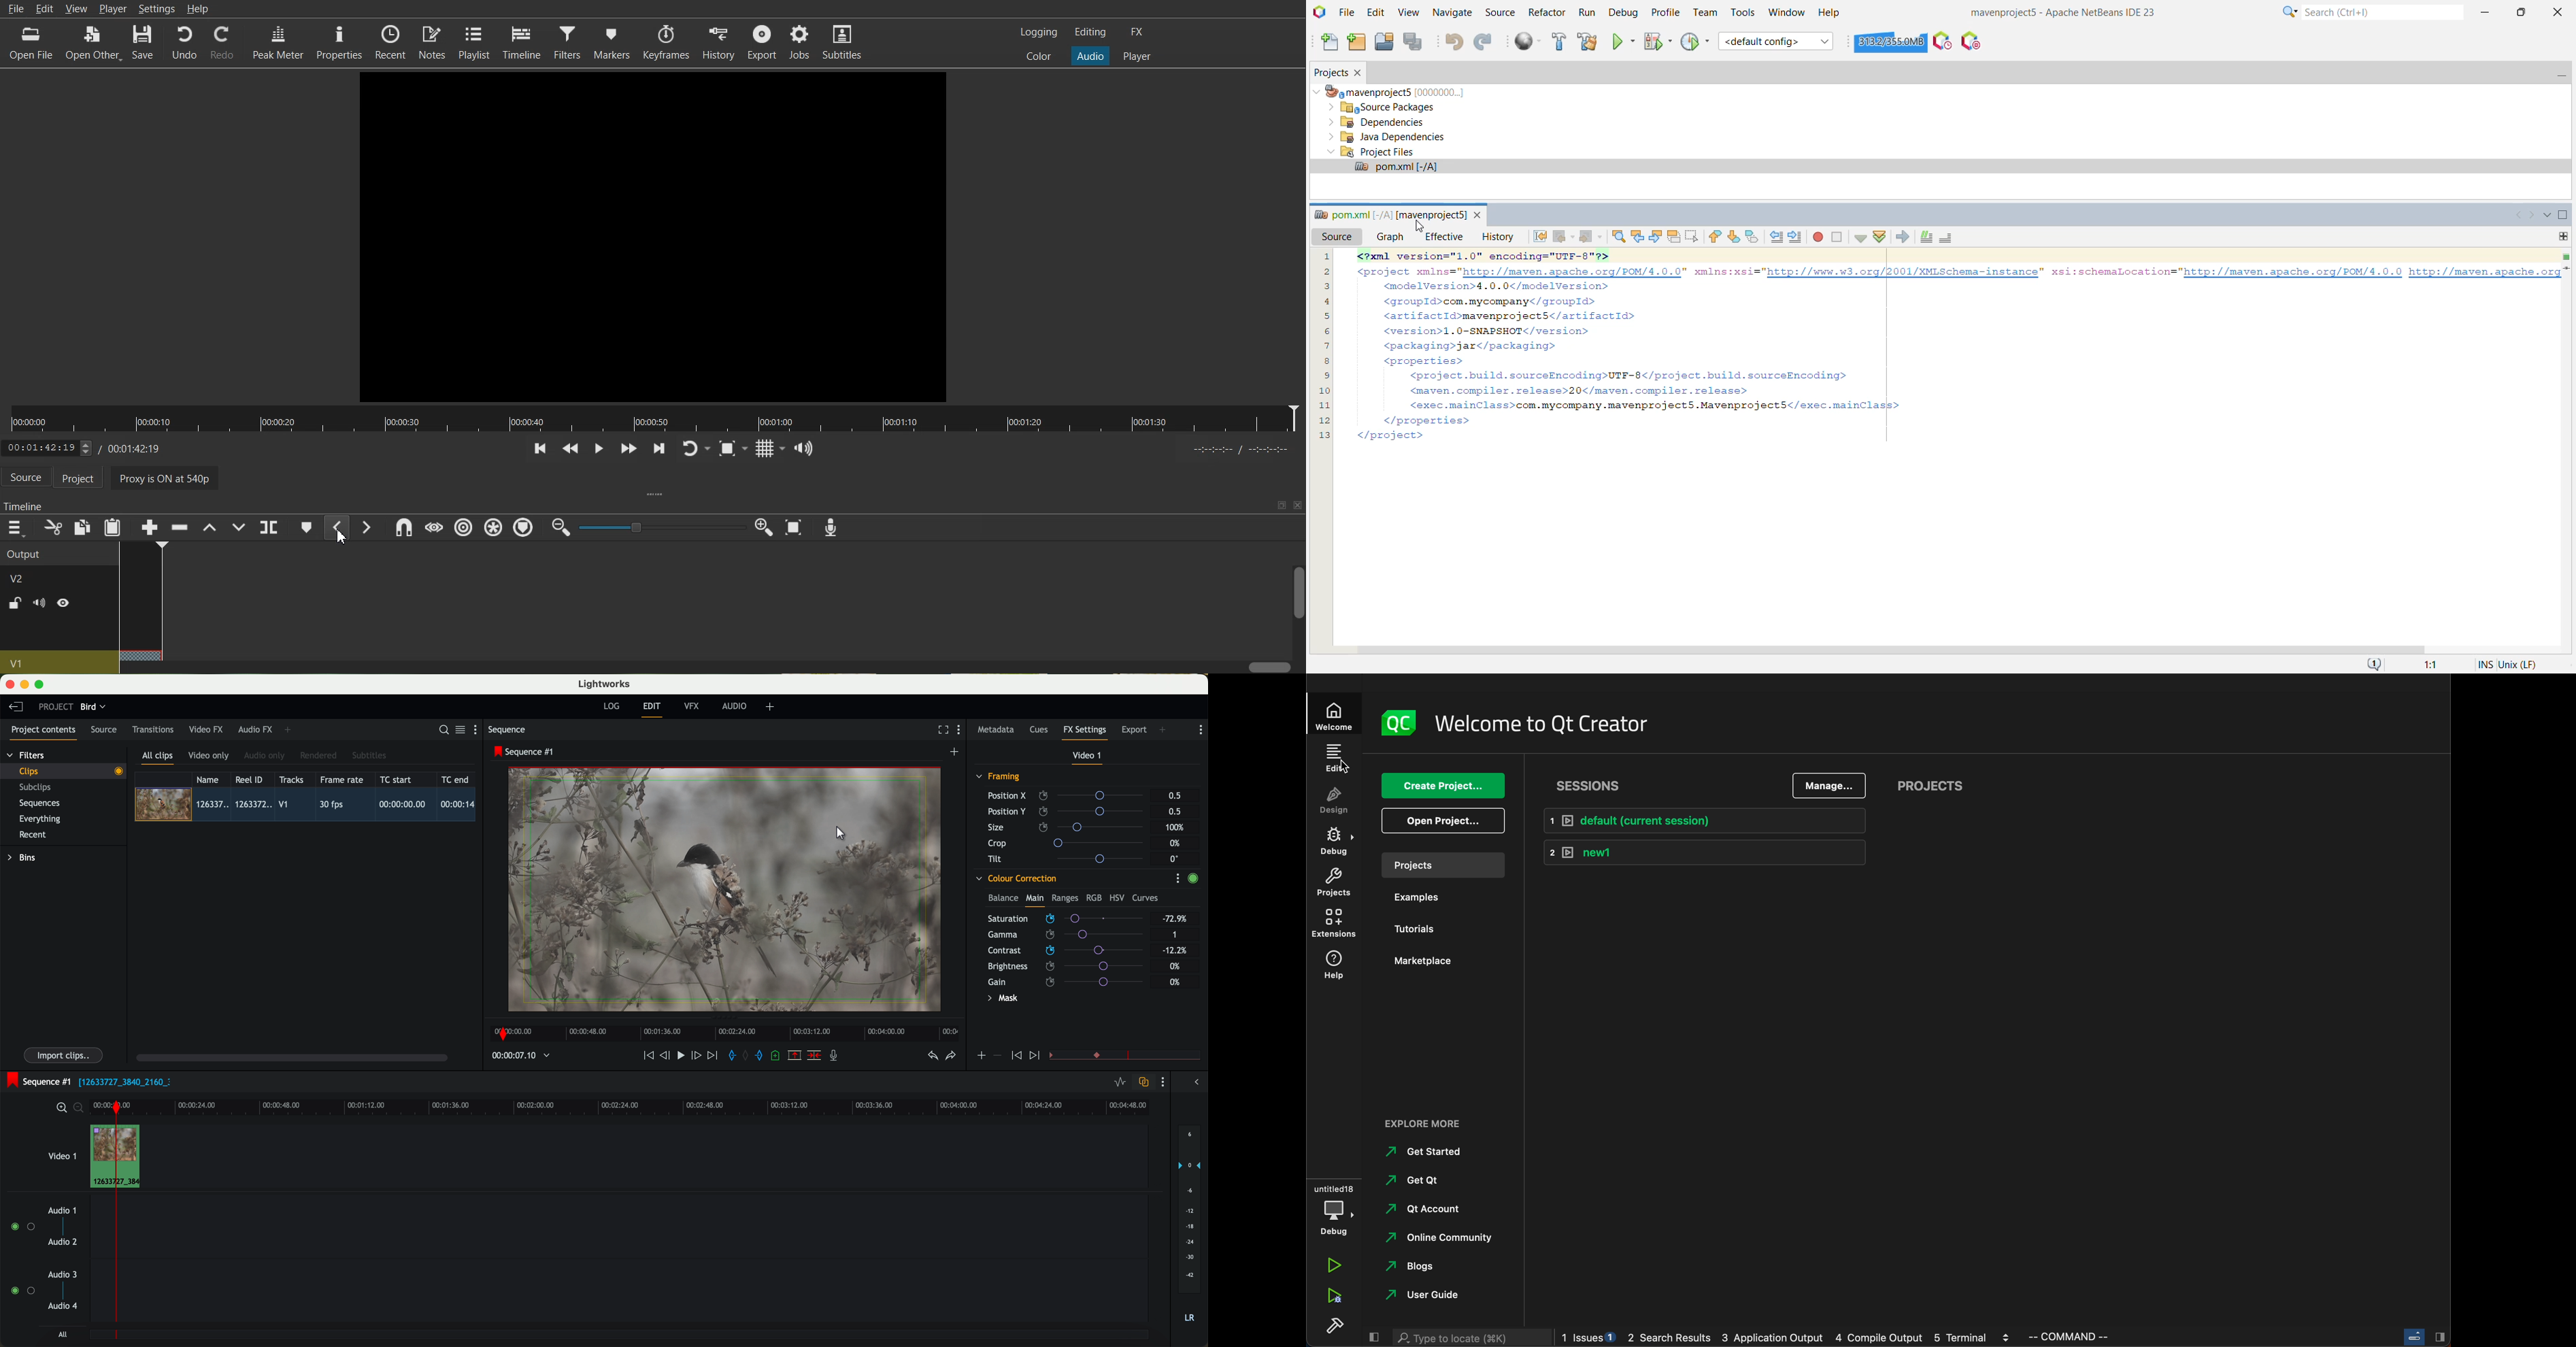 This screenshot has width=2576, height=1372. Describe the element at coordinates (648, 1056) in the screenshot. I see `rewind` at that location.